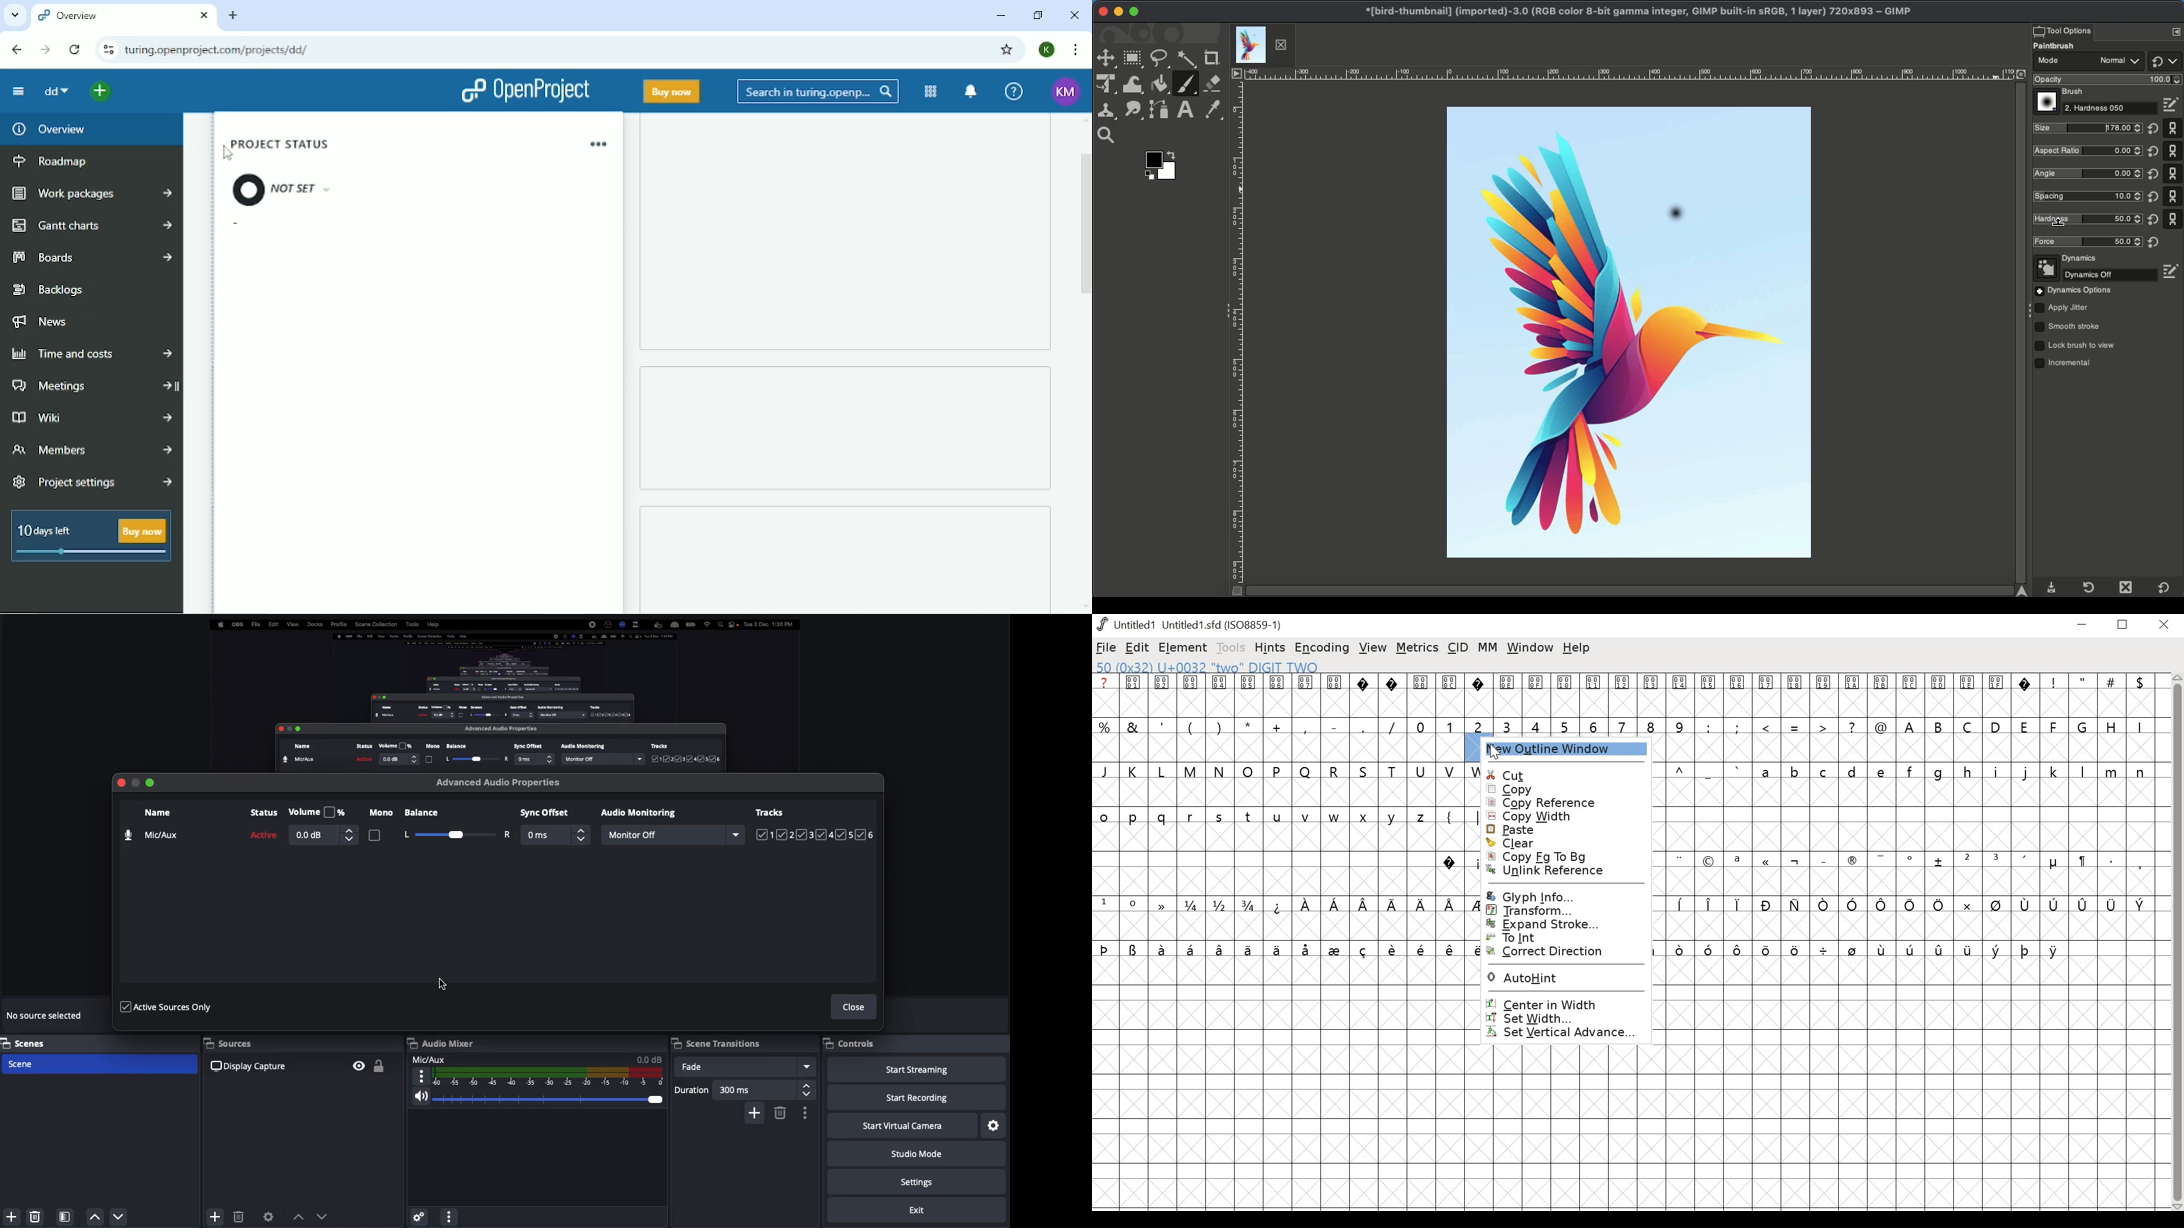 This screenshot has height=1232, width=2184. What do you see at coordinates (849, 1043) in the screenshot?
I see `Controls` at bounding box center [849, 1043].